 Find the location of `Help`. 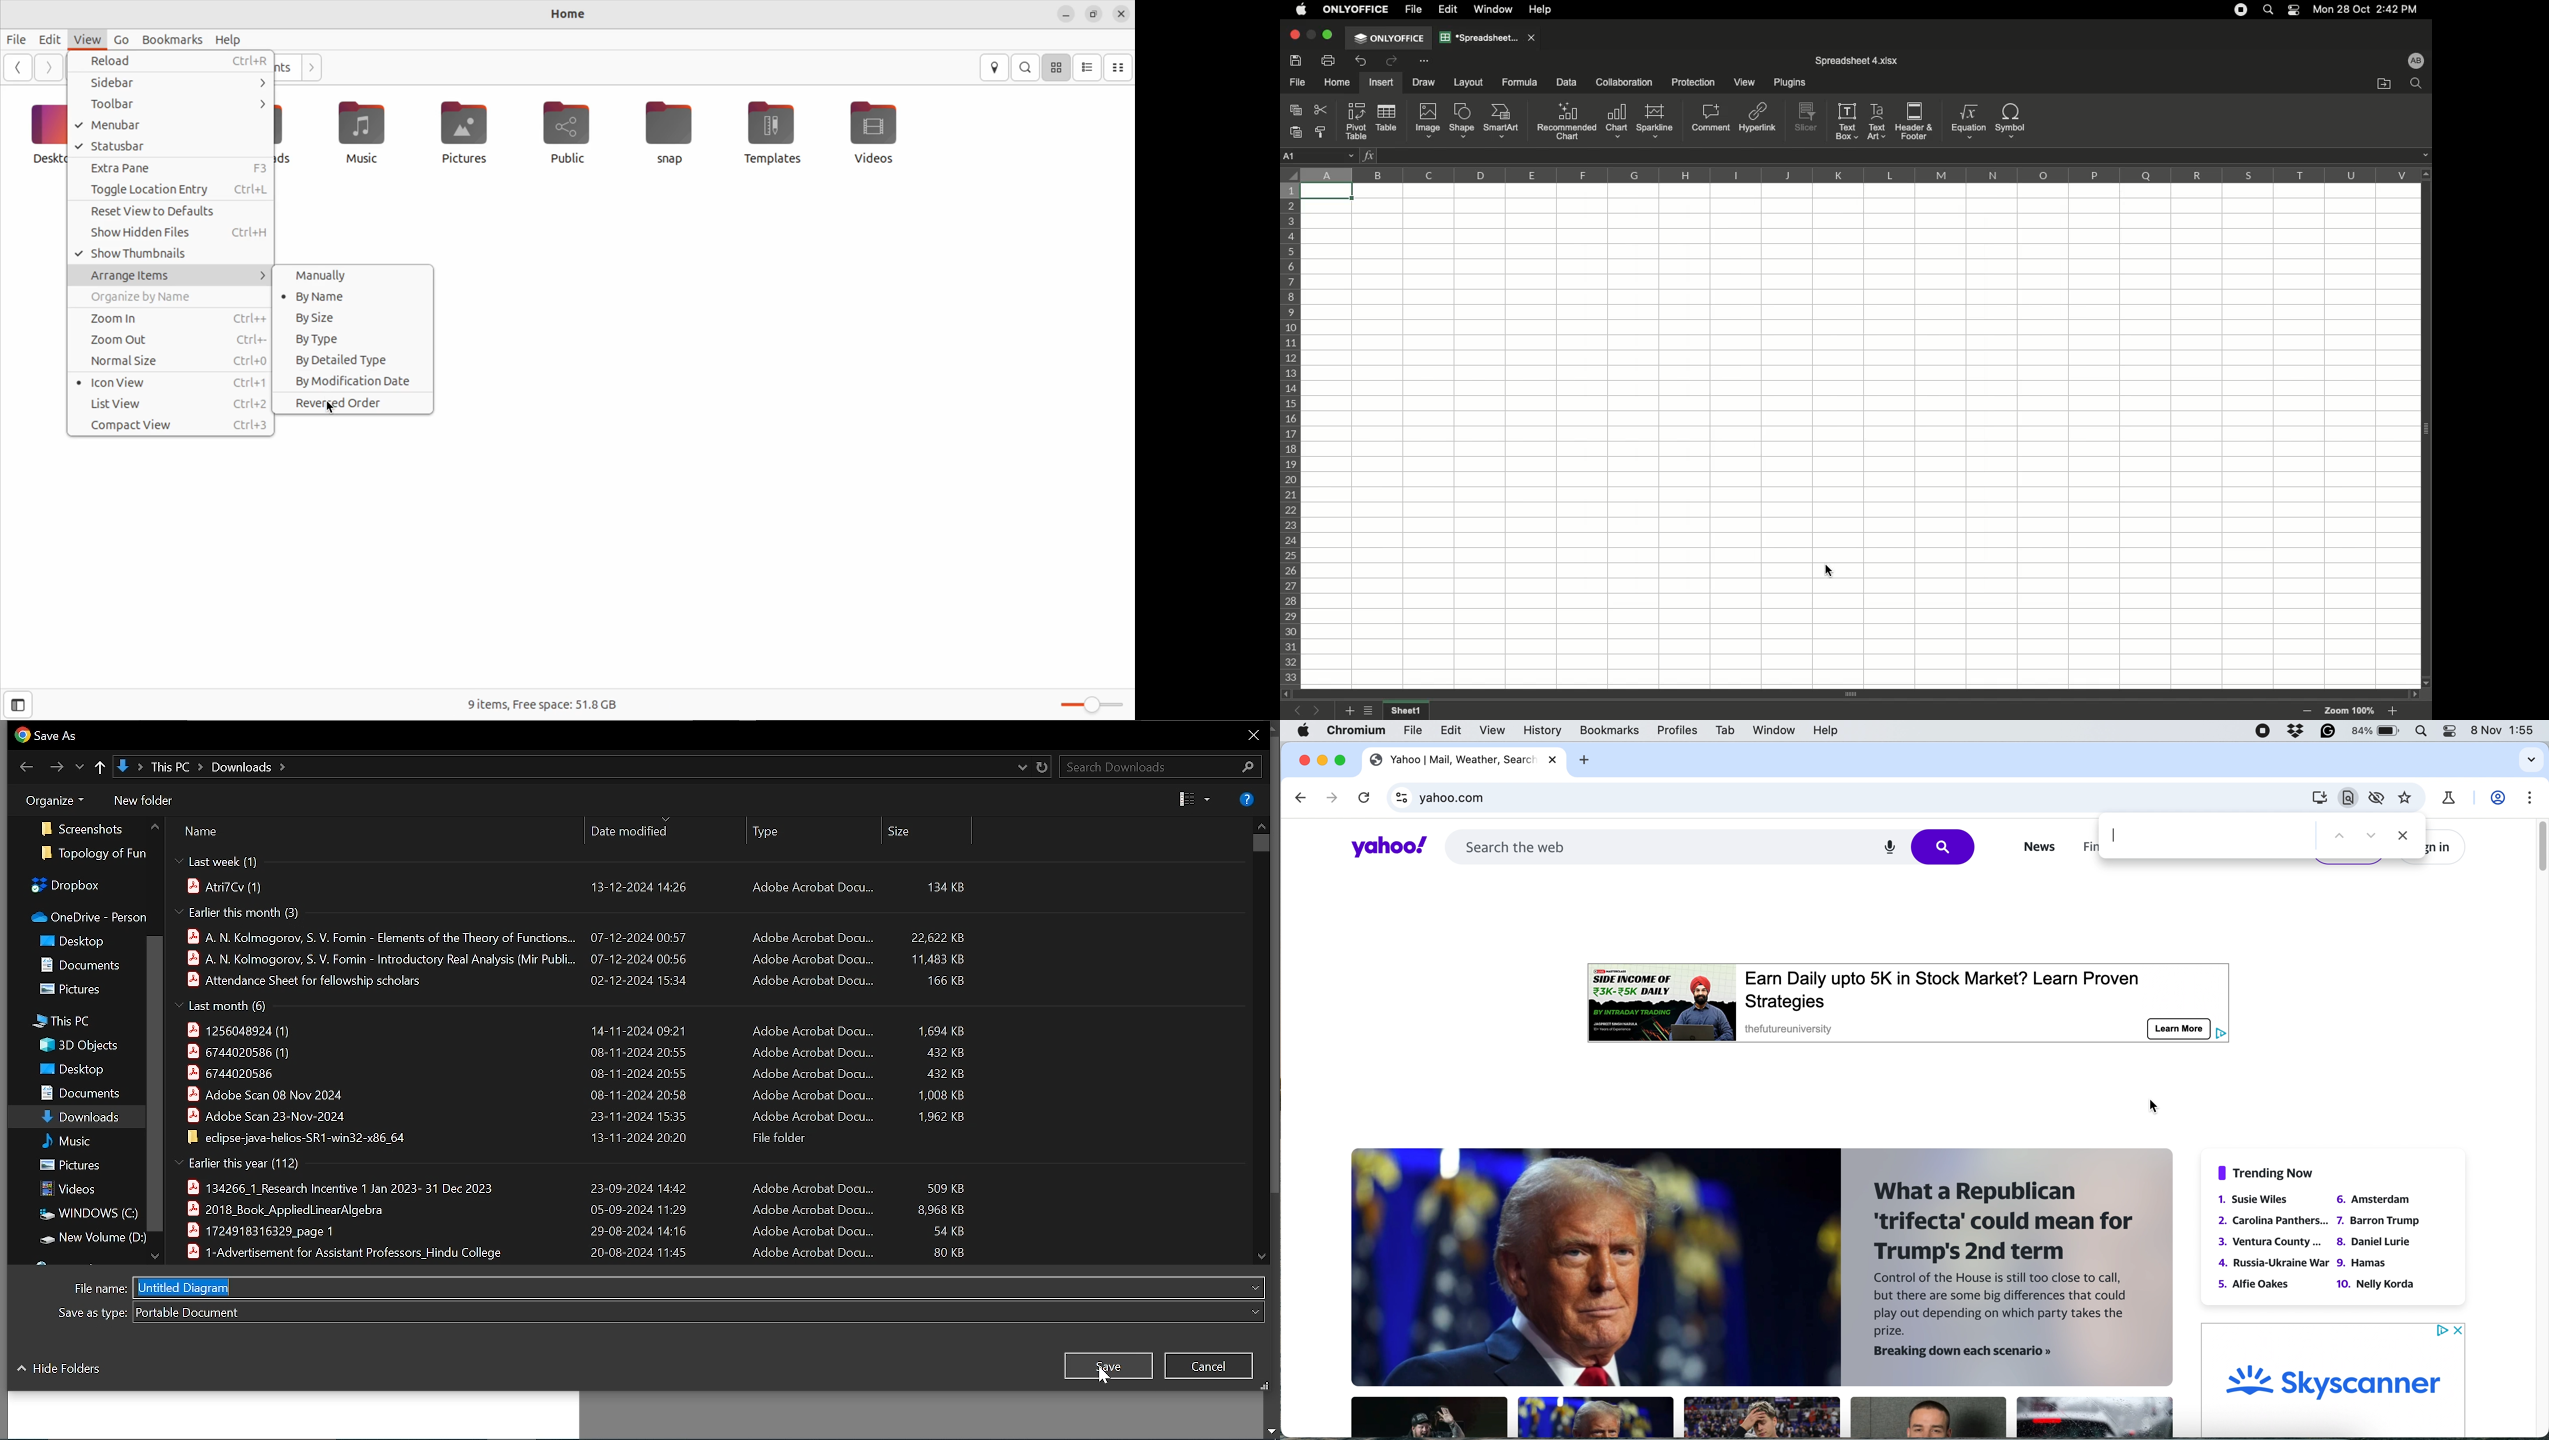

Help is located at coordinates (1247, 800).